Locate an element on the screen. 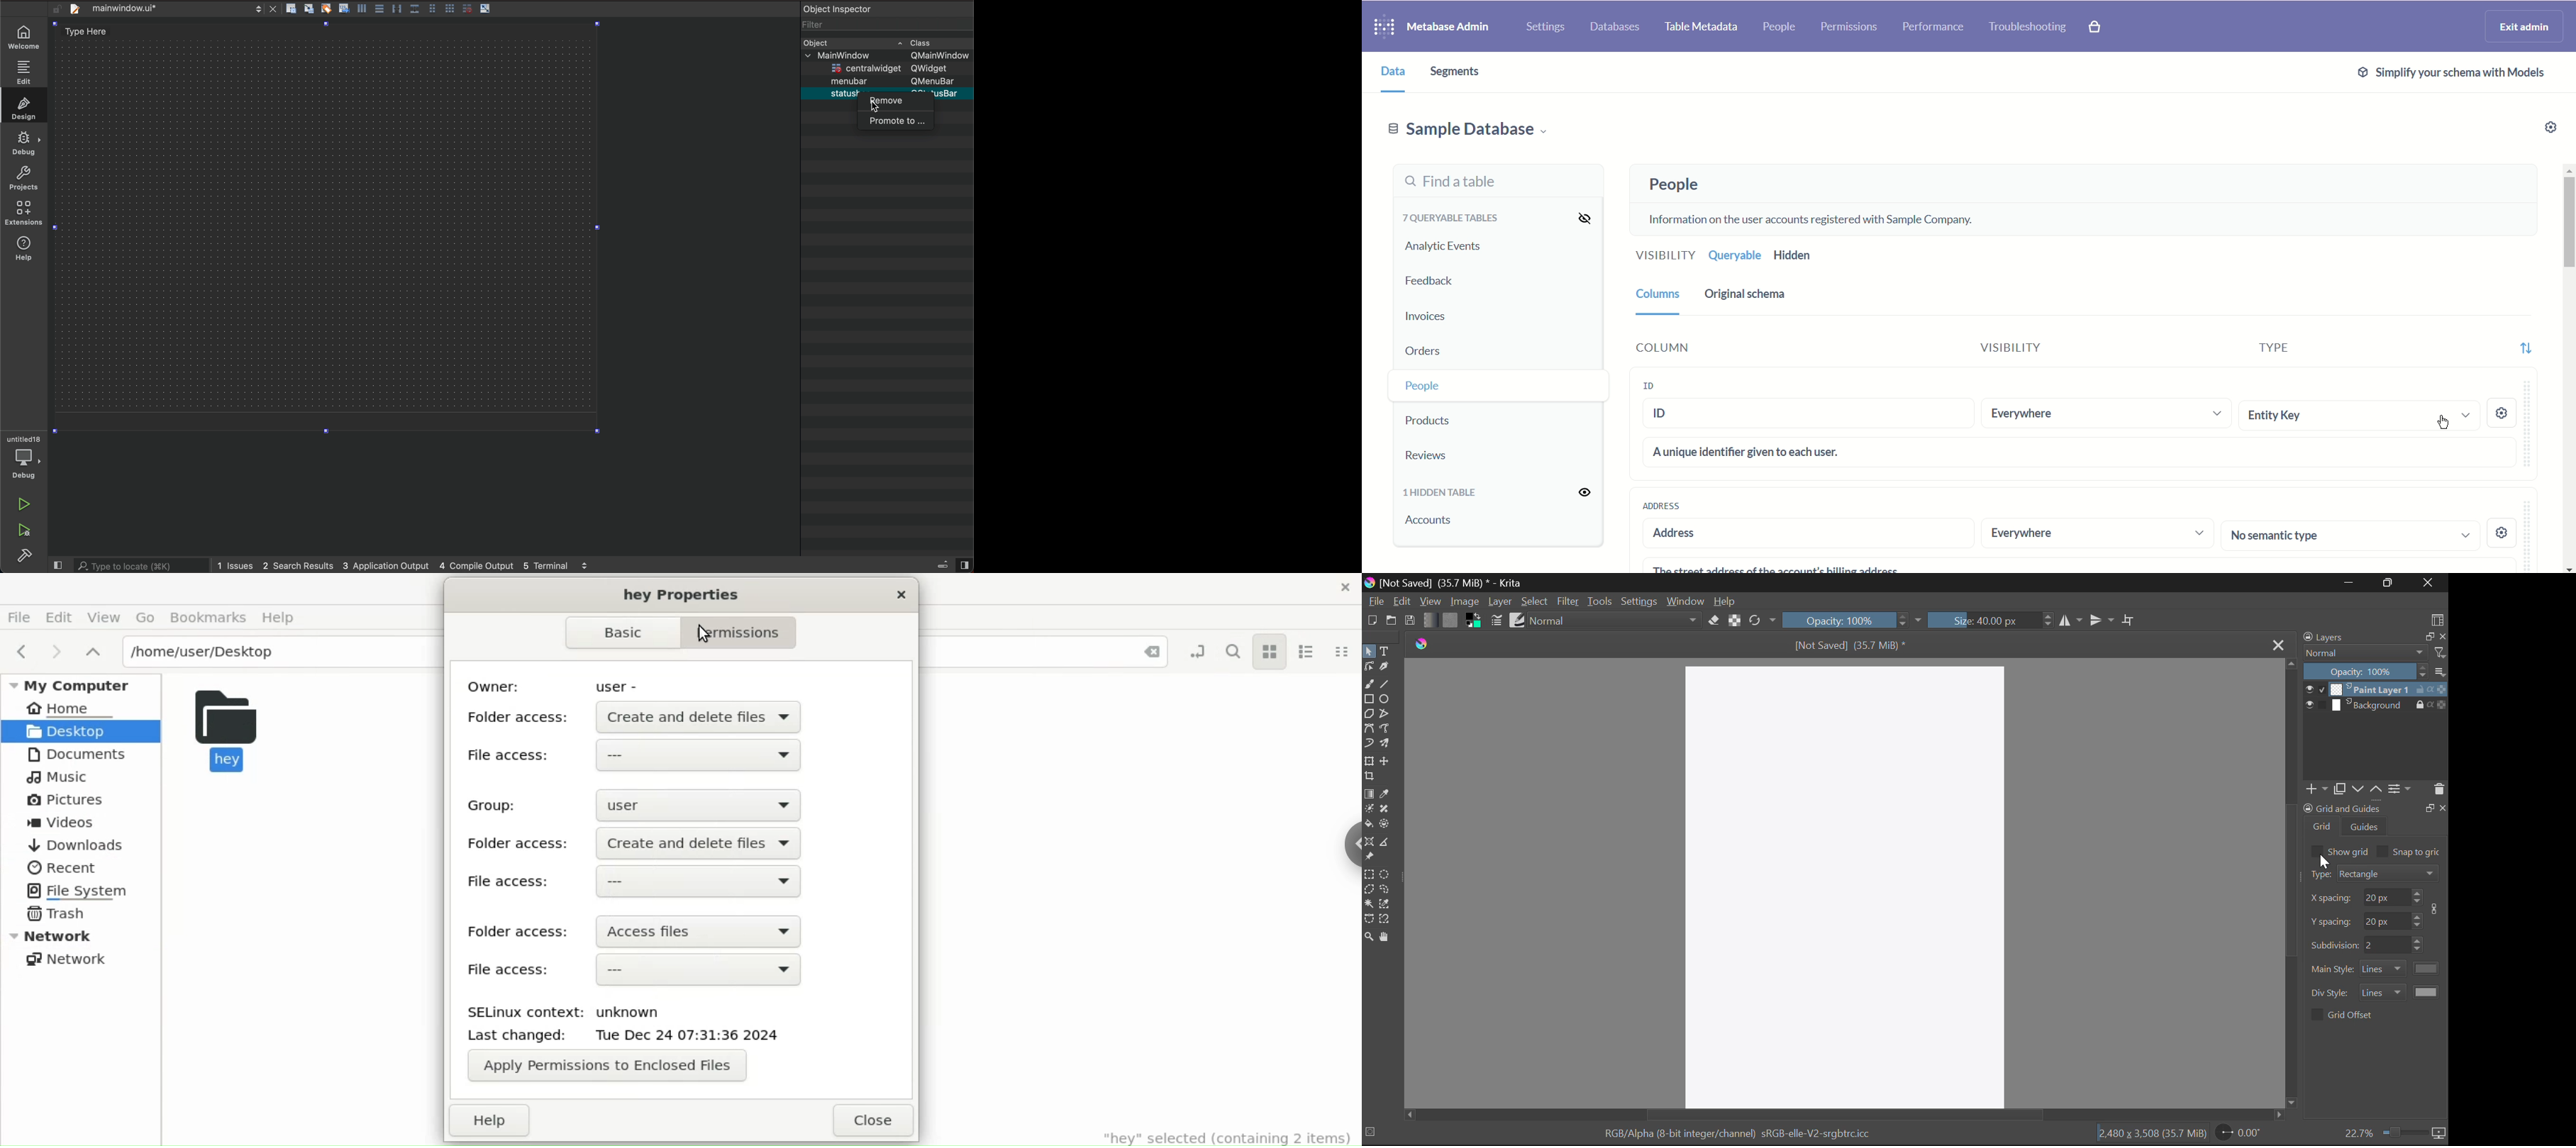  Reference Image is located at coordinates (1369, 857).